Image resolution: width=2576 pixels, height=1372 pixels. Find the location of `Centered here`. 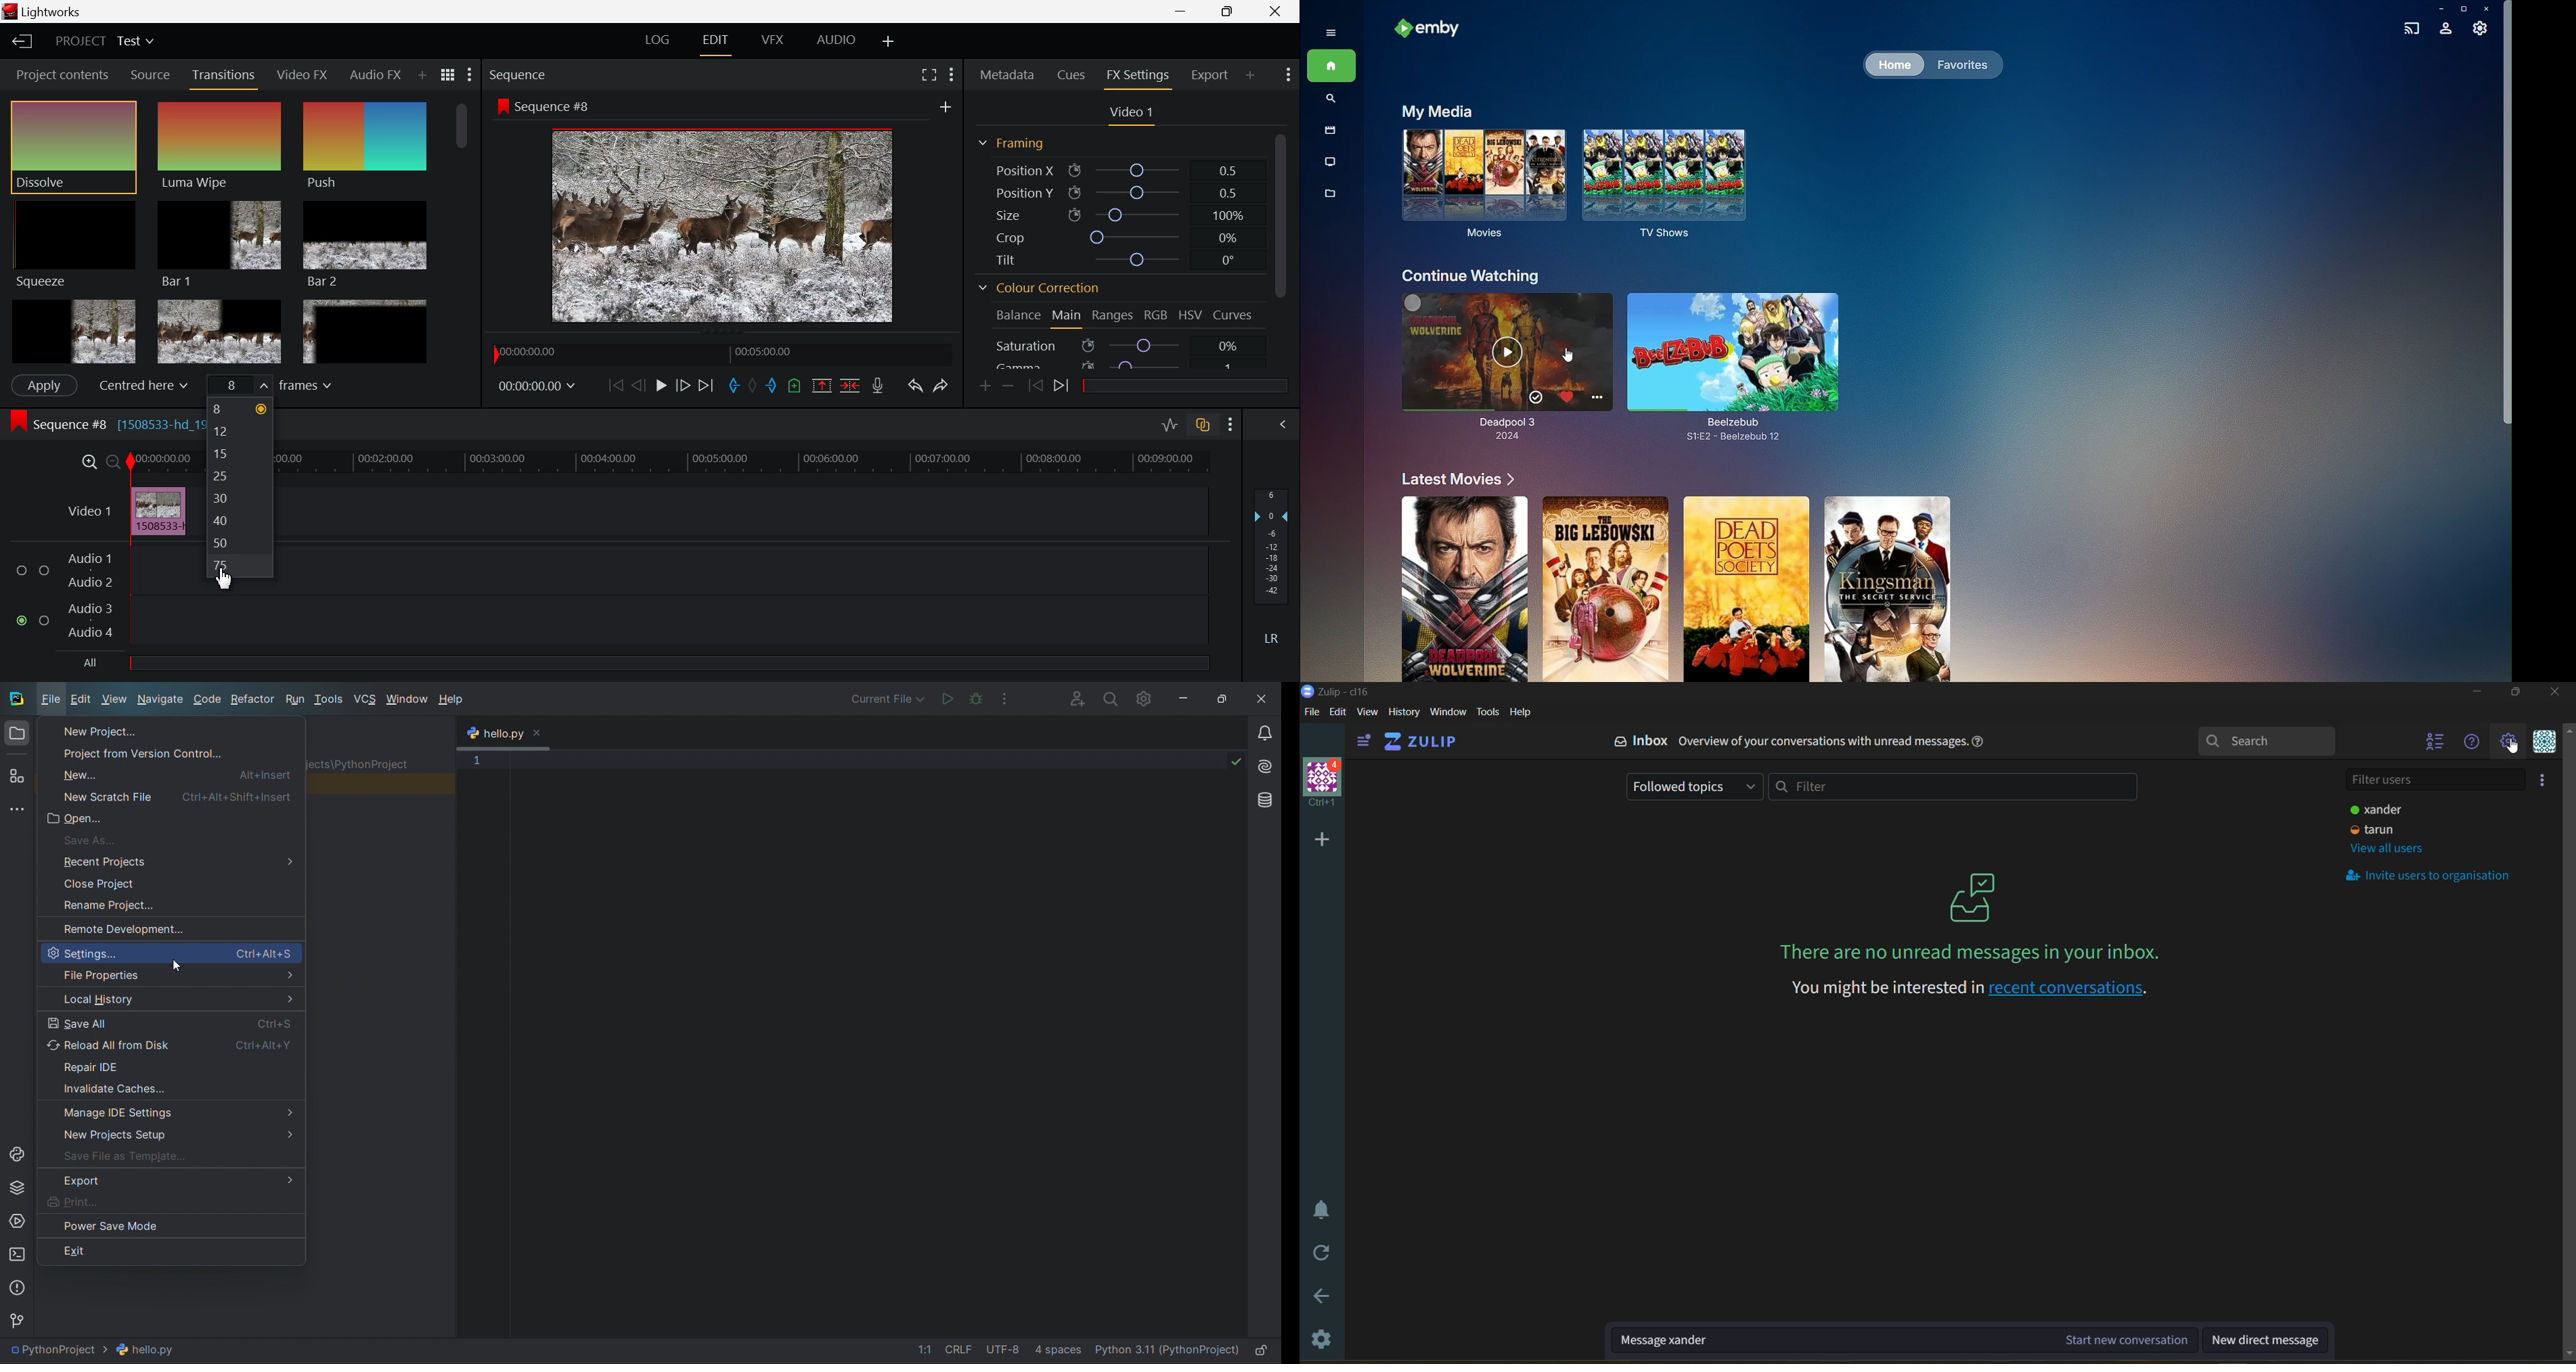

Centered here is located at coordinates (142, 384).